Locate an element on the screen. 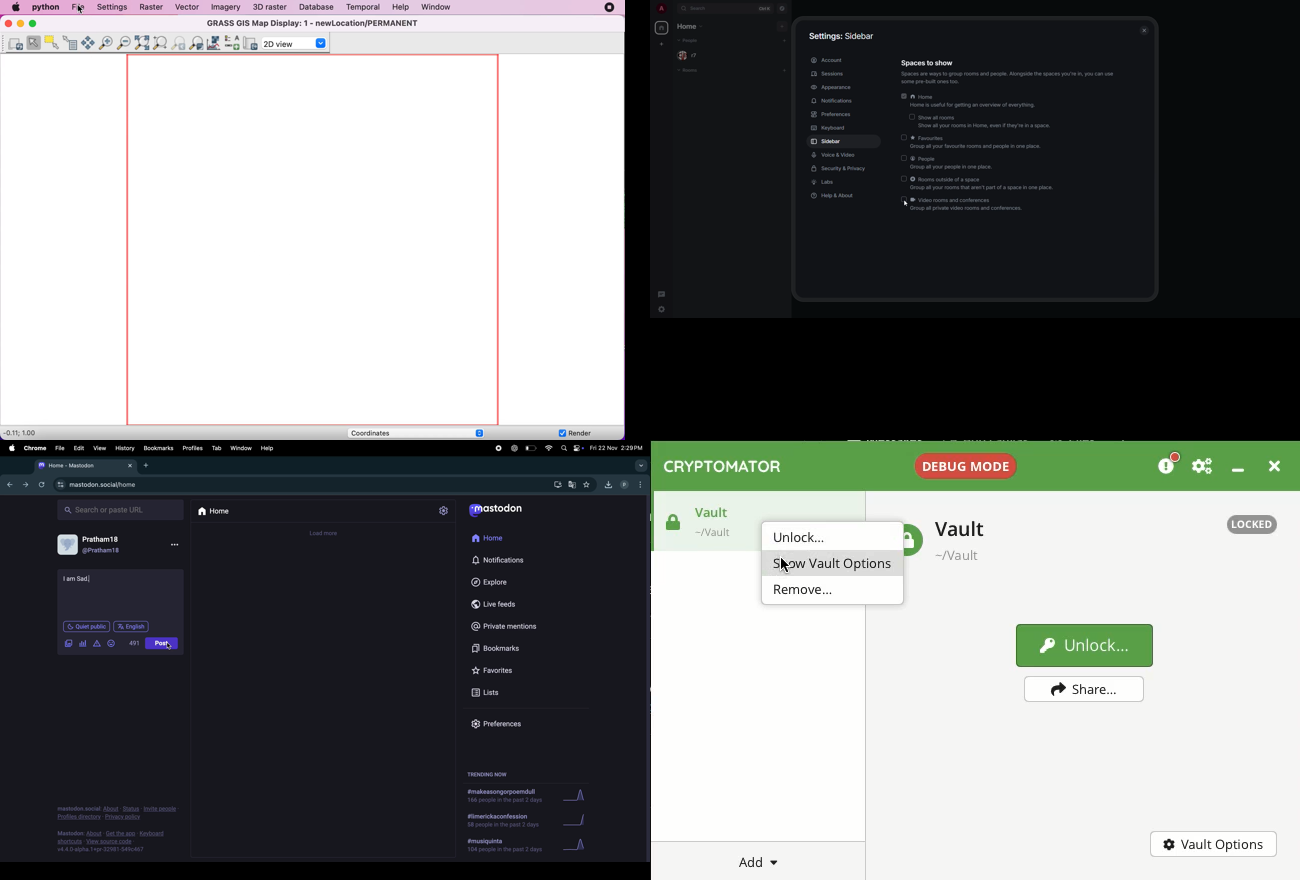 This screenshot has height=896, width=1316. quick settings is located at coordinates (662, 309).